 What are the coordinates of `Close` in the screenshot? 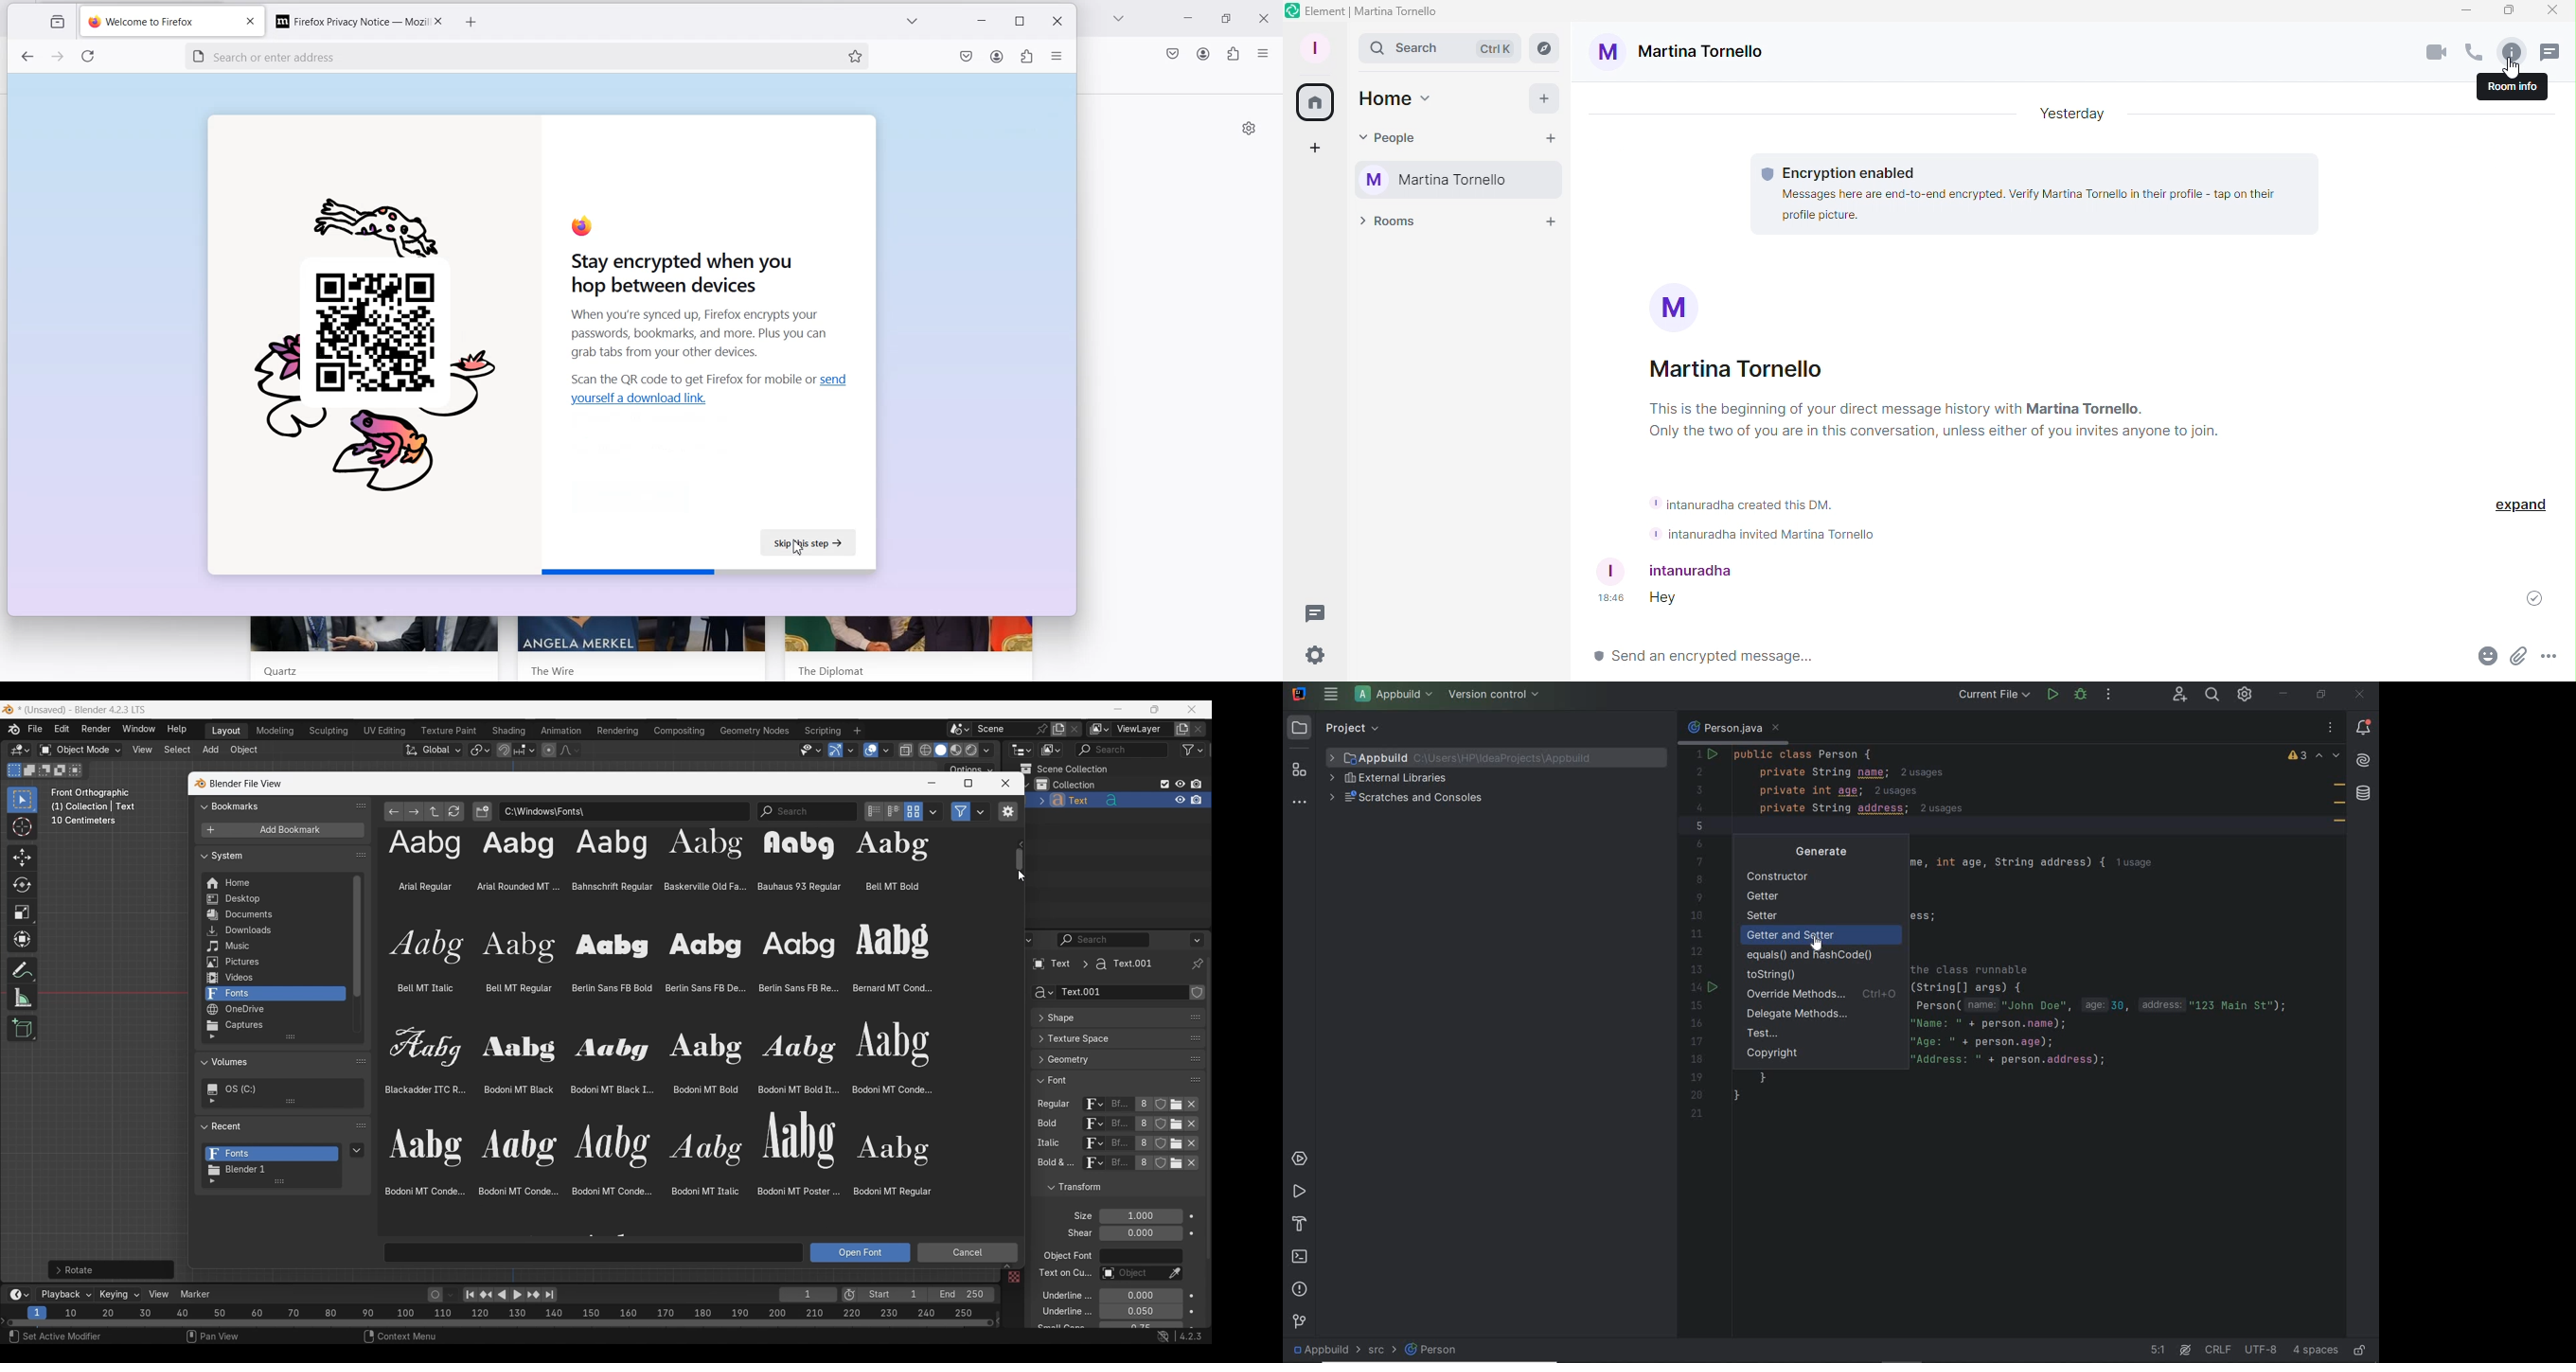 It's located at (1268, 17).